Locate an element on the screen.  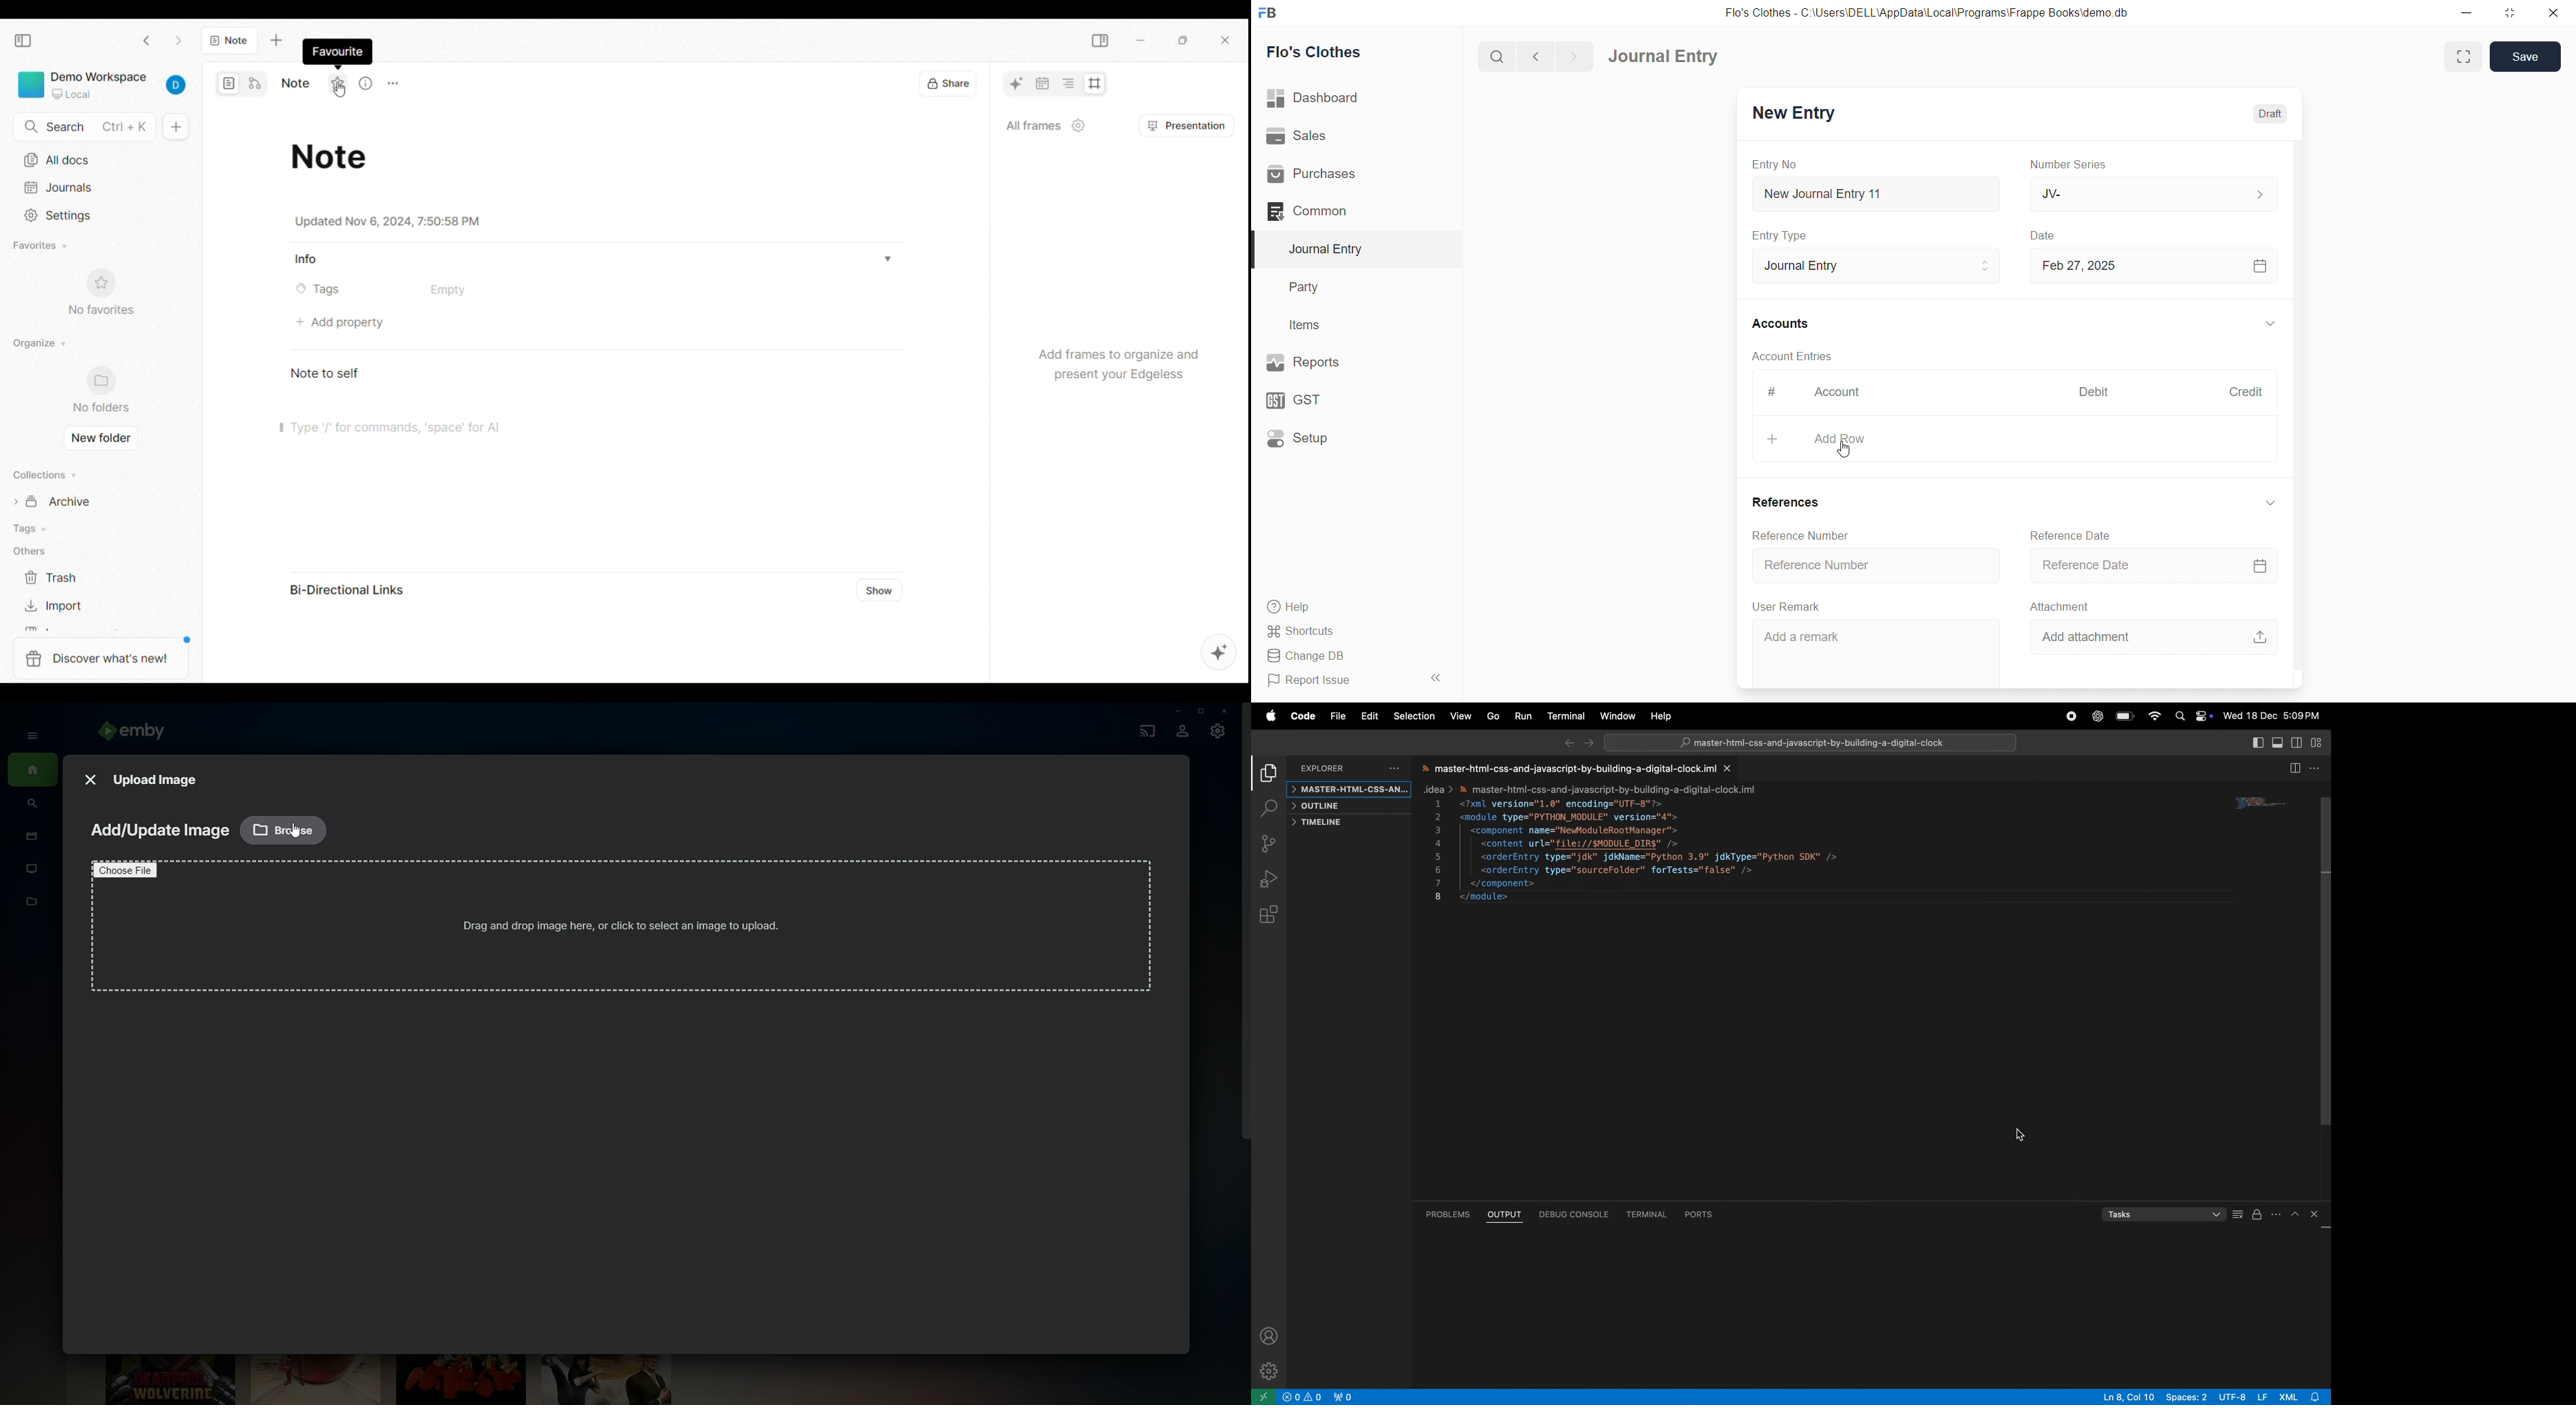
Reference Number is located at coordinates (1877, 566).